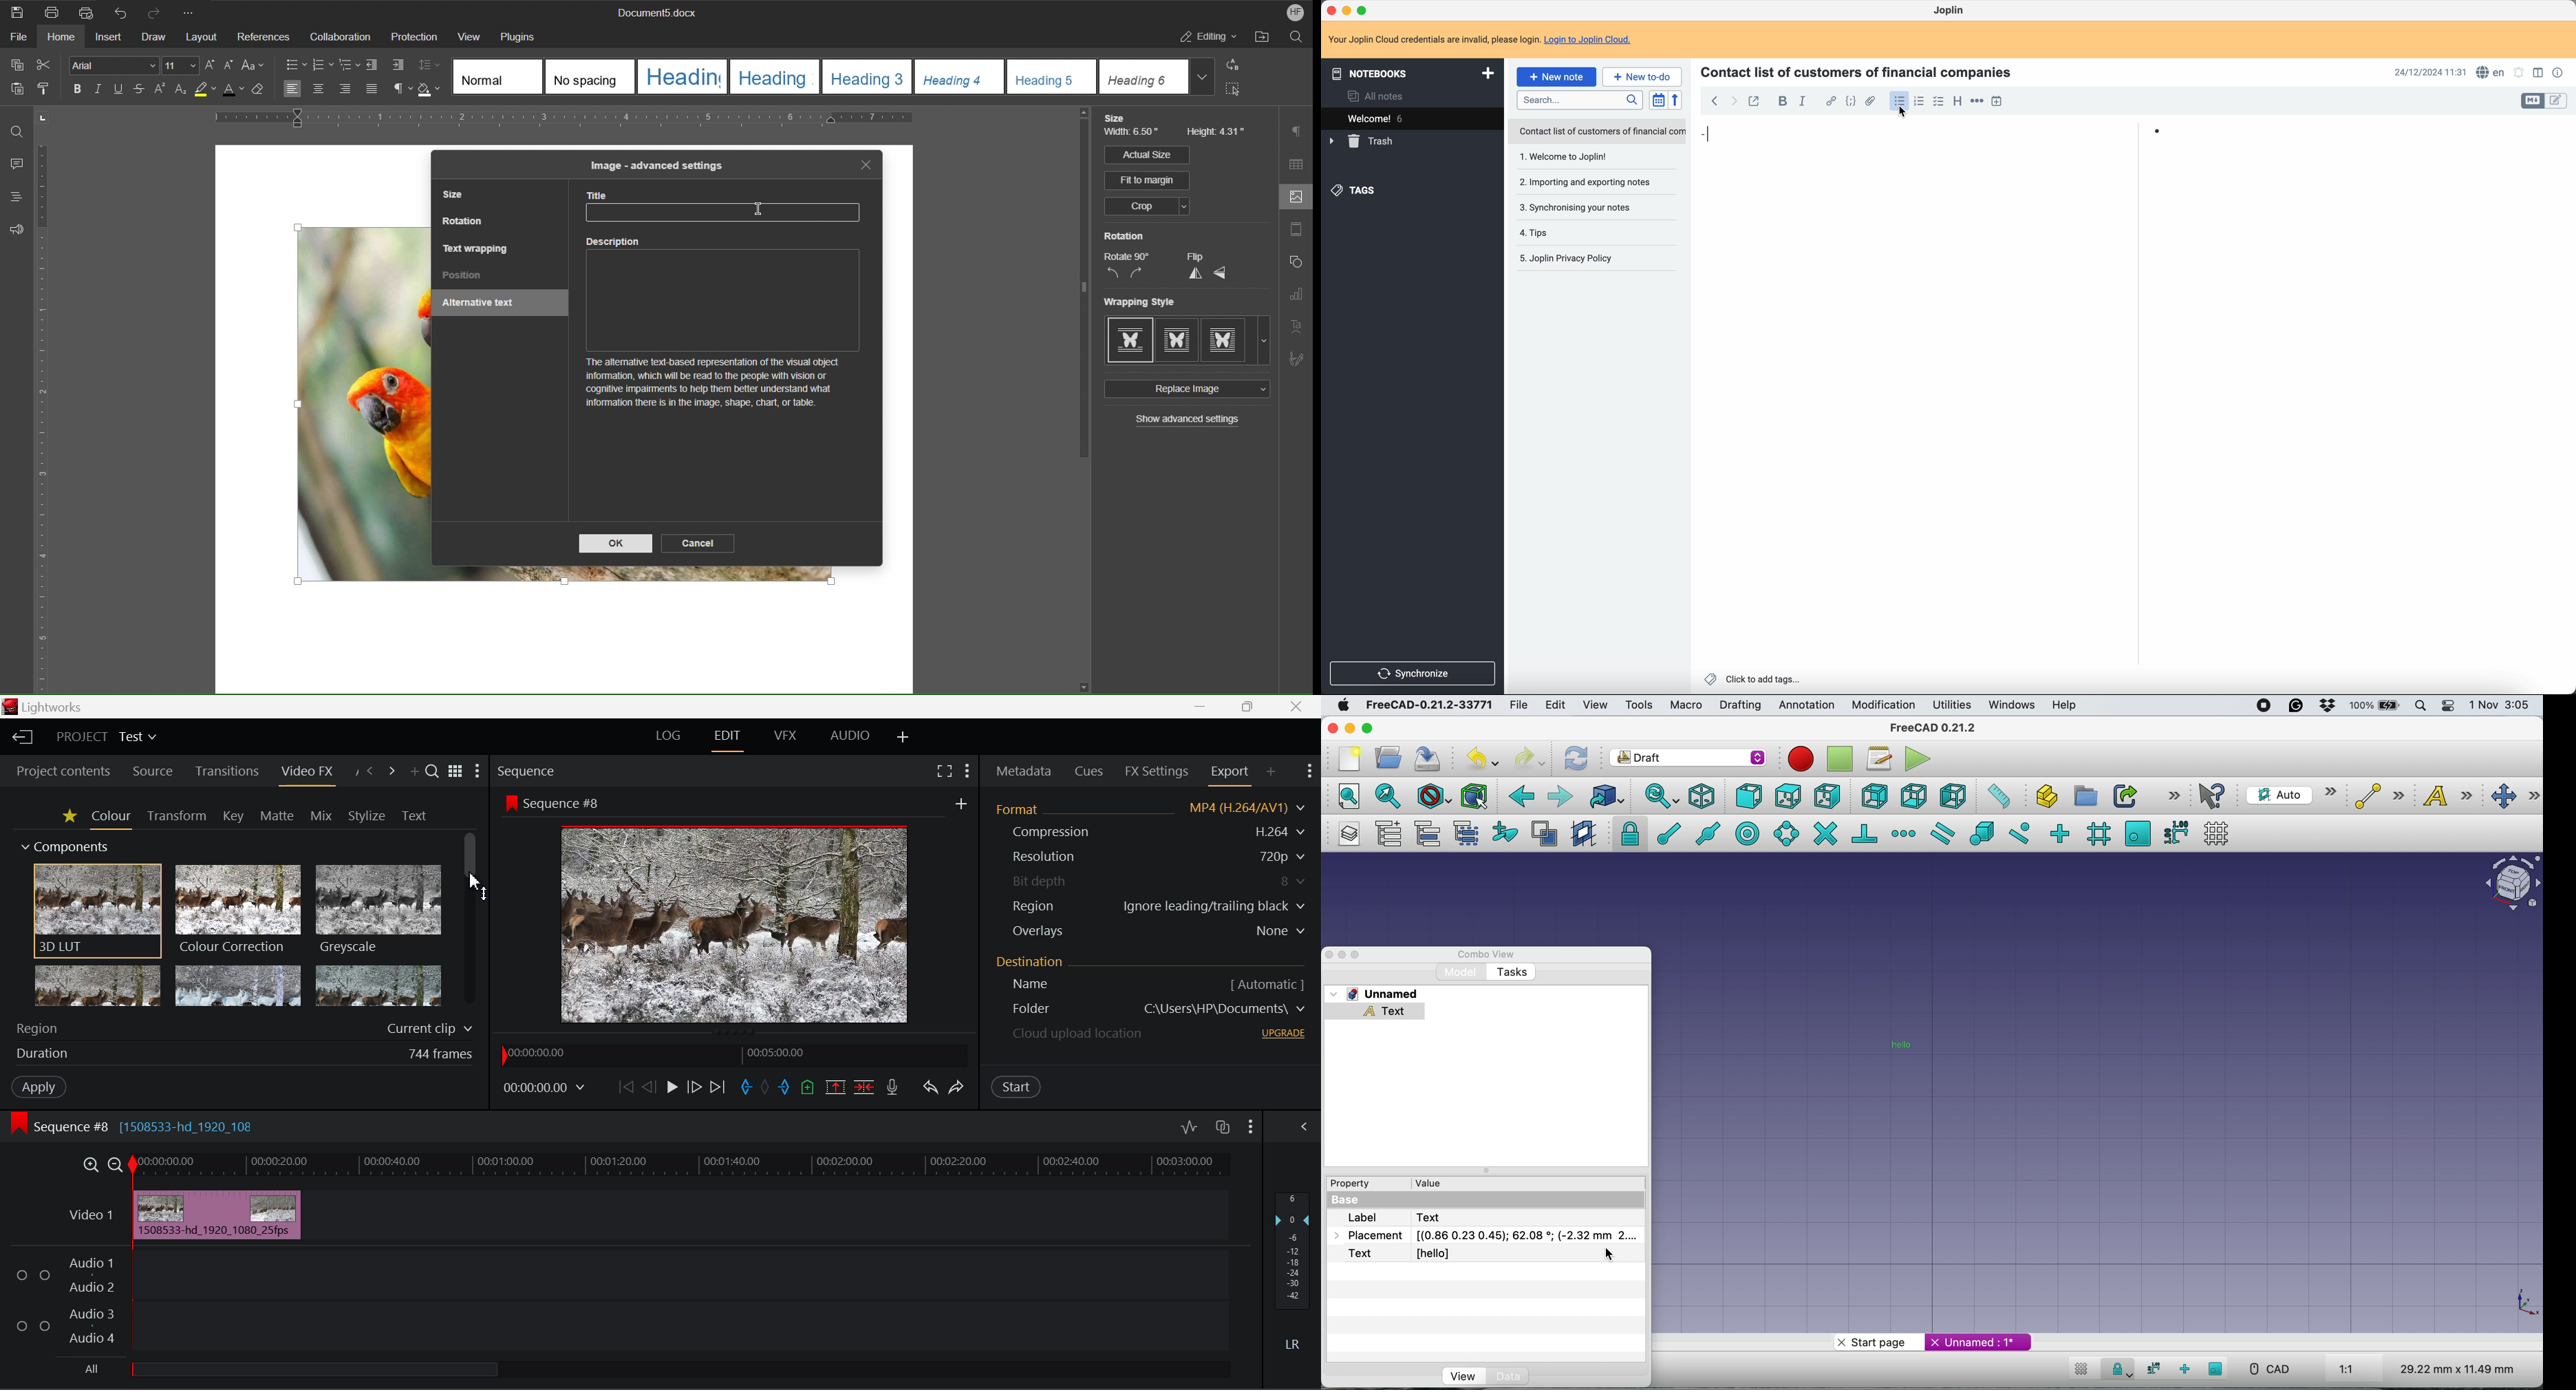 The height and width of the screenshot is (1400, 2576). I want to click on icon, so click(19, 1123).